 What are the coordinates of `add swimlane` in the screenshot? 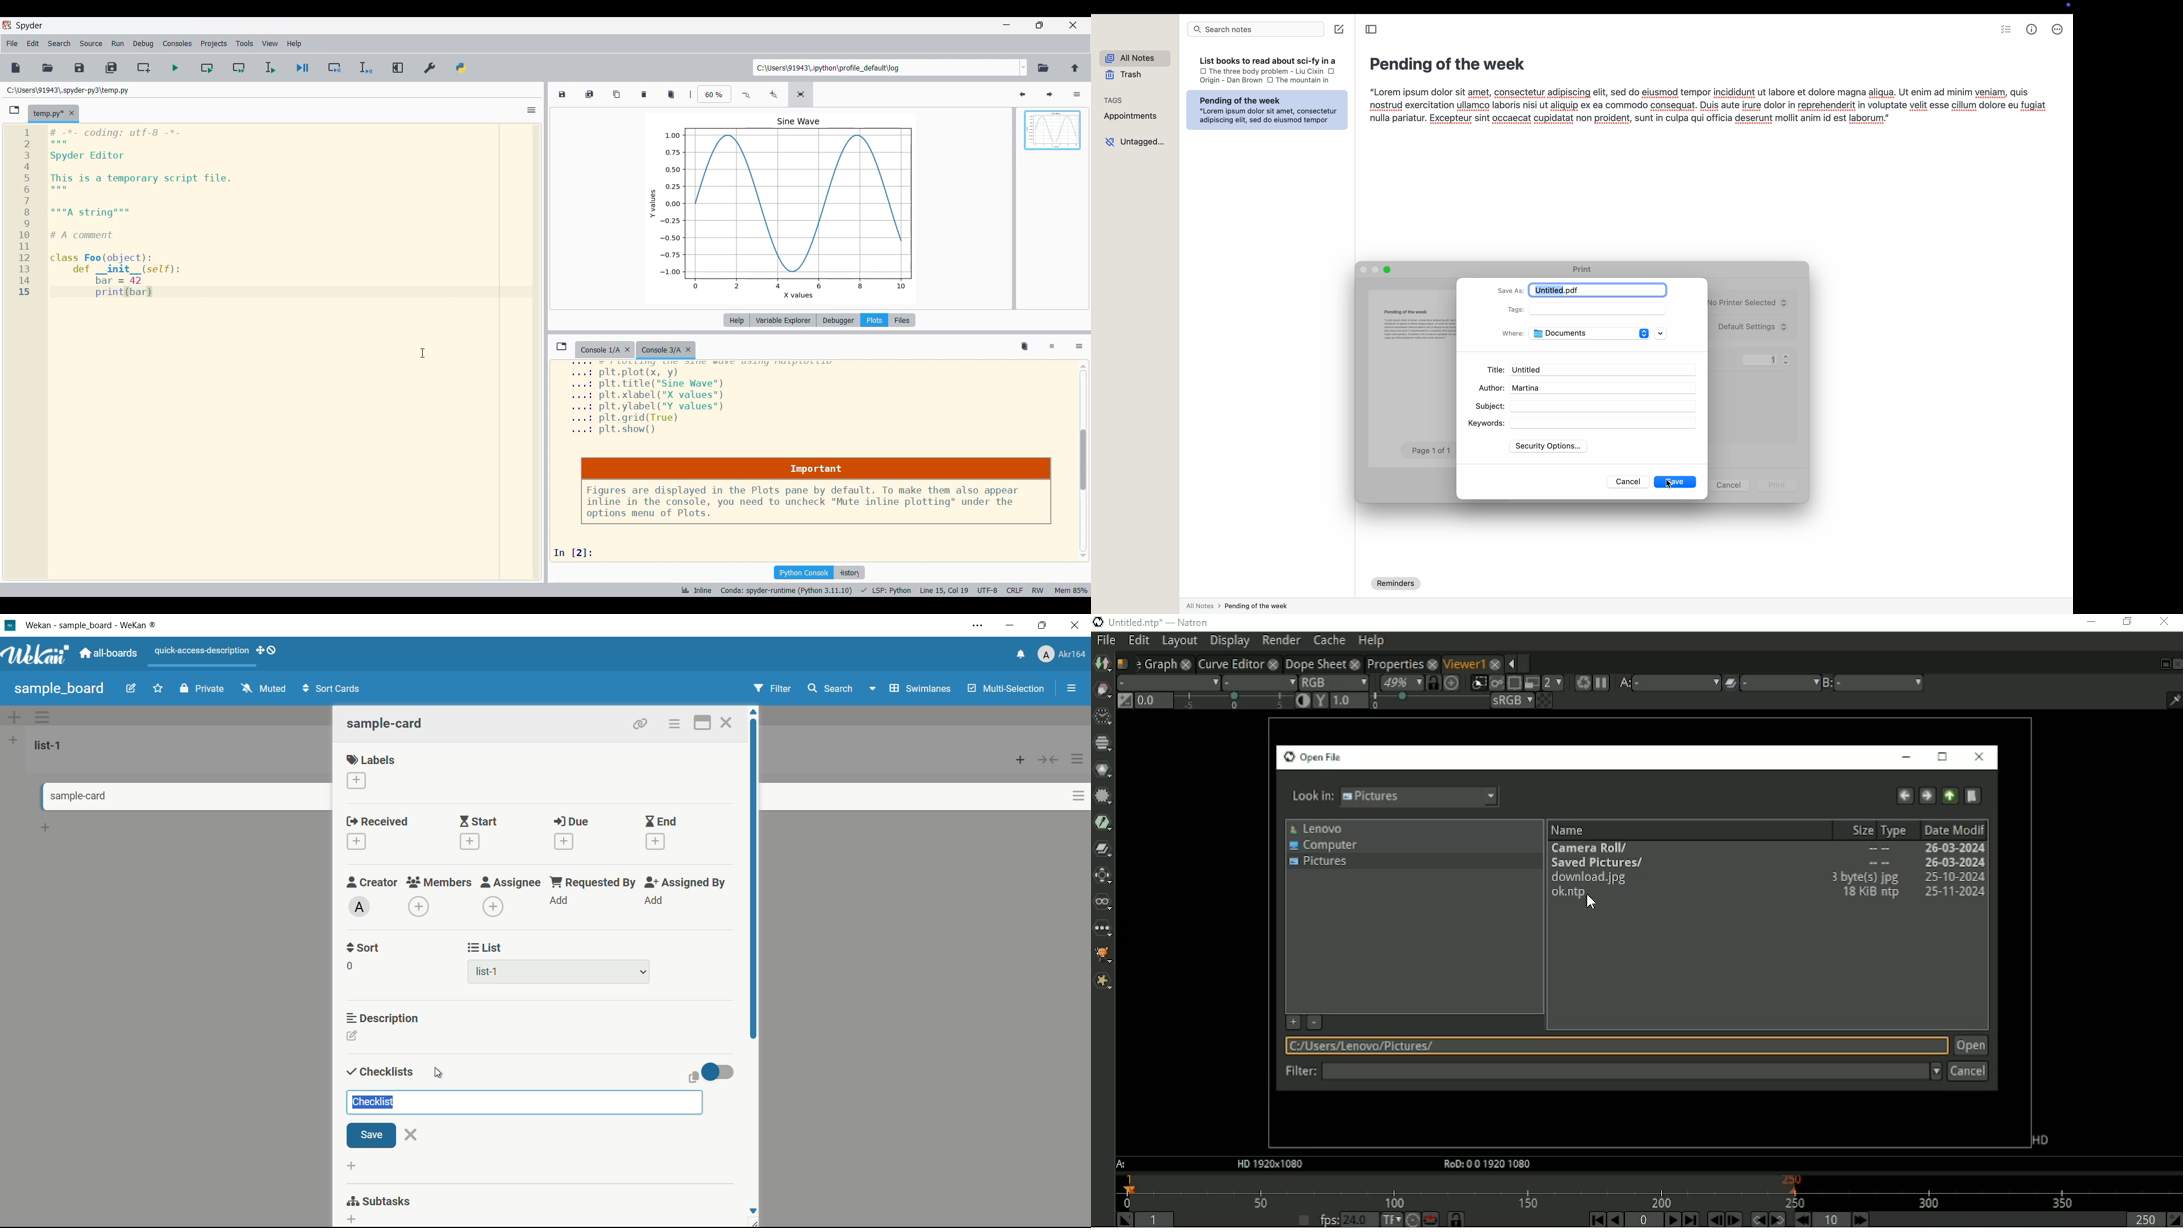 It's located at (13, 717).